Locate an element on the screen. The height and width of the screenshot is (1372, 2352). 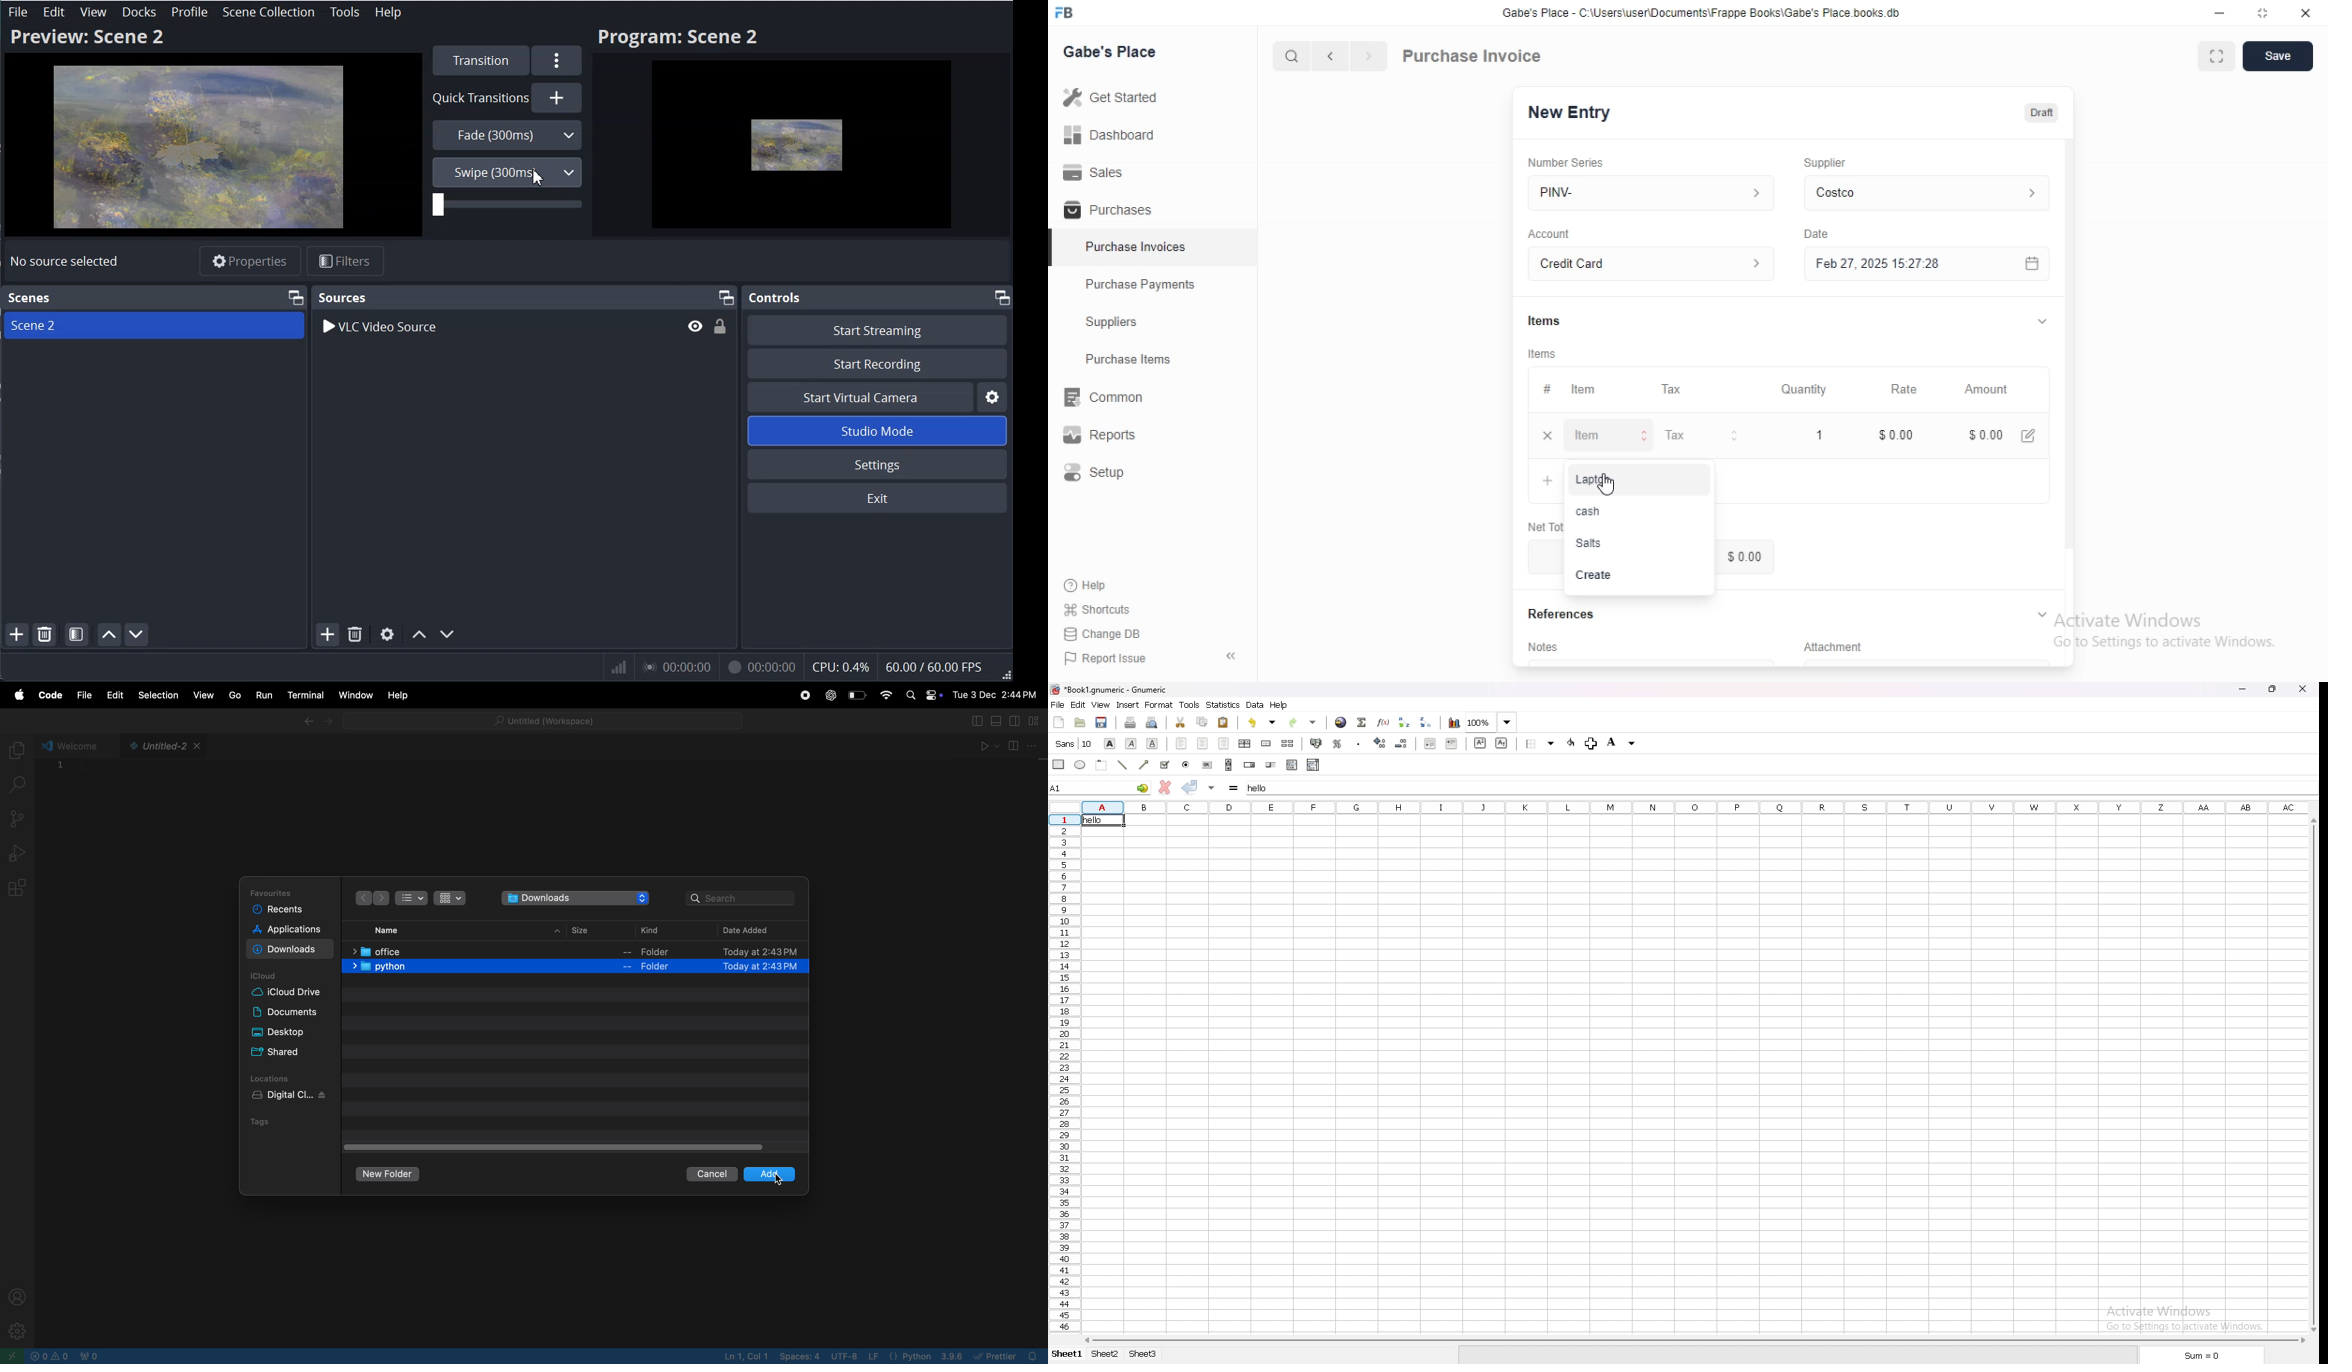
Close is located at coordinates (1548, 435).